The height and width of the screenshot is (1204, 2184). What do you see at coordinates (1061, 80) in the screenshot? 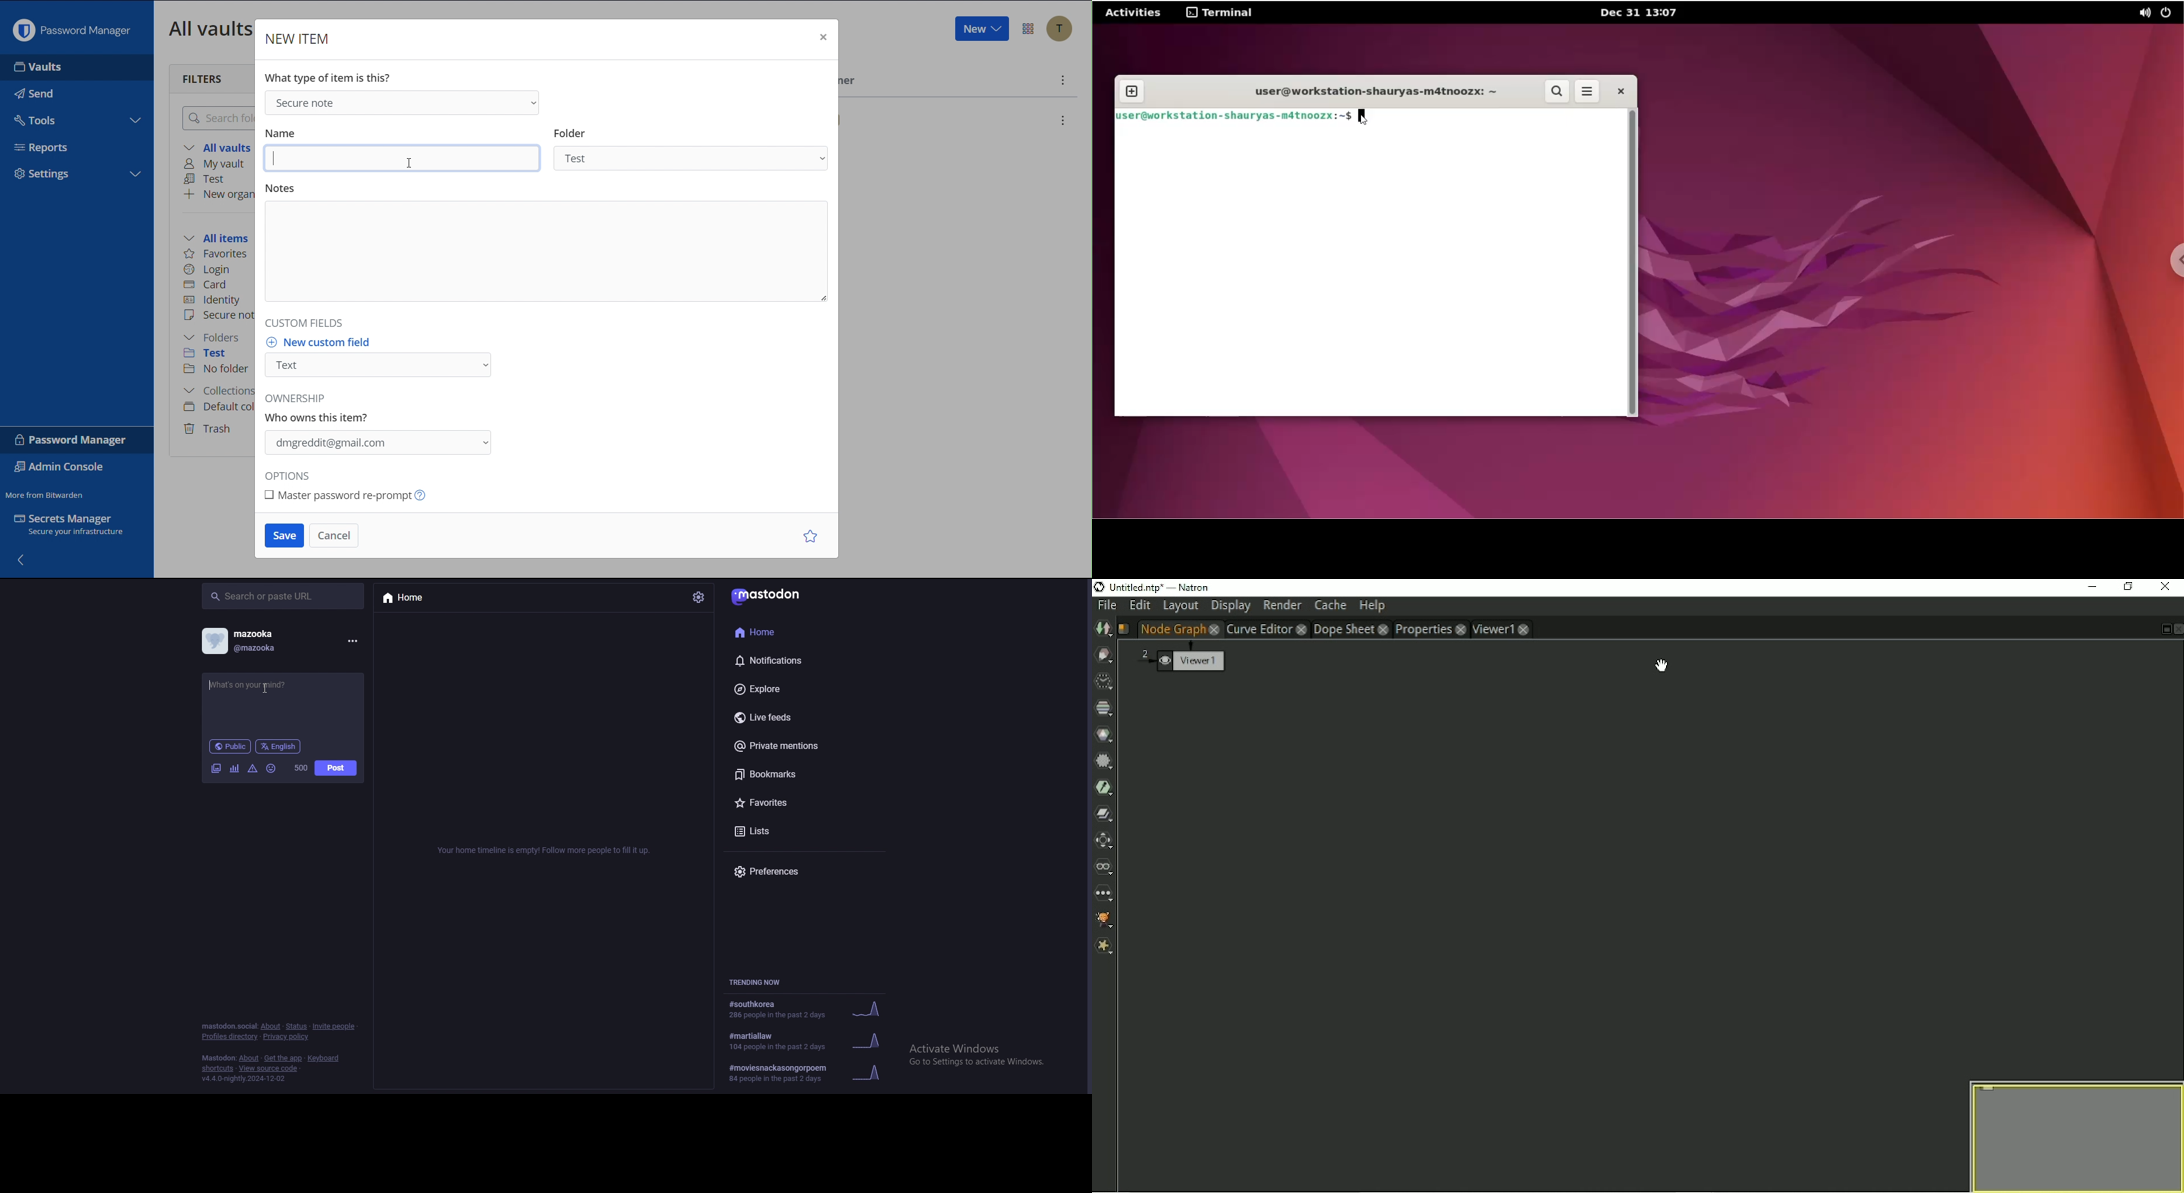
I see `More` at bounding box center [1061, 80].